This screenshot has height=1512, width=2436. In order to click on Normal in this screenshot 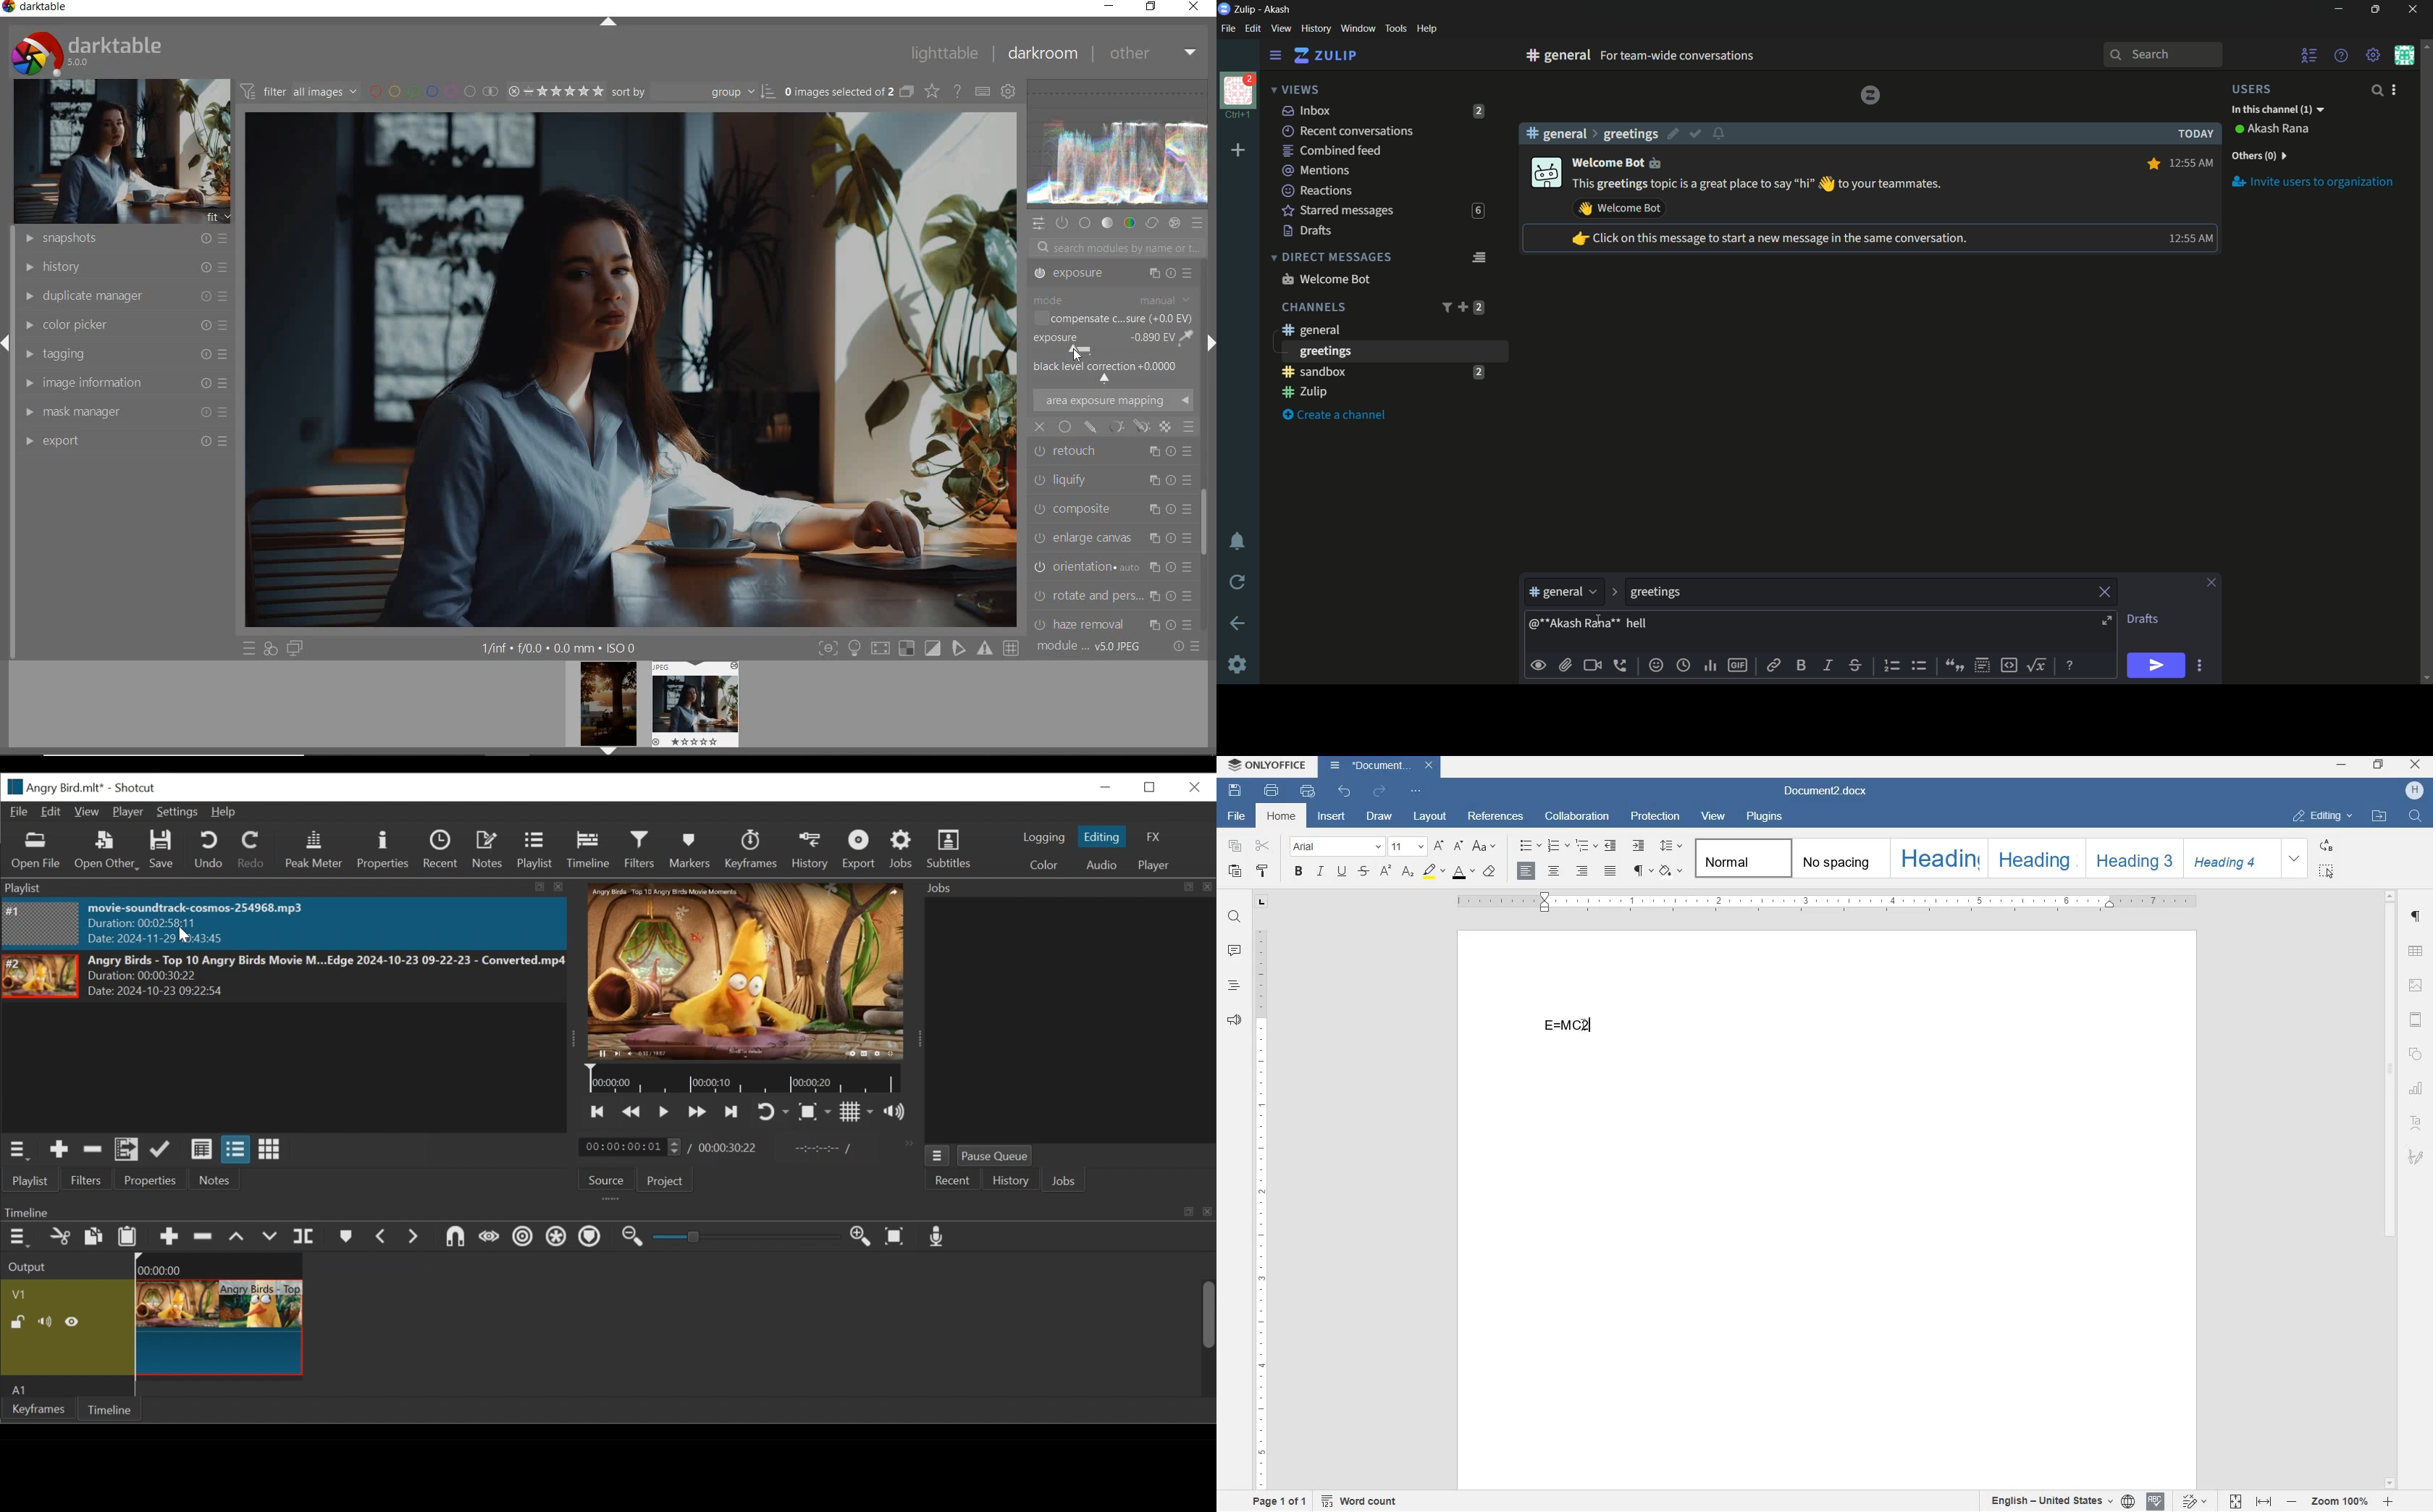, I will do `click(1741, 857)`.